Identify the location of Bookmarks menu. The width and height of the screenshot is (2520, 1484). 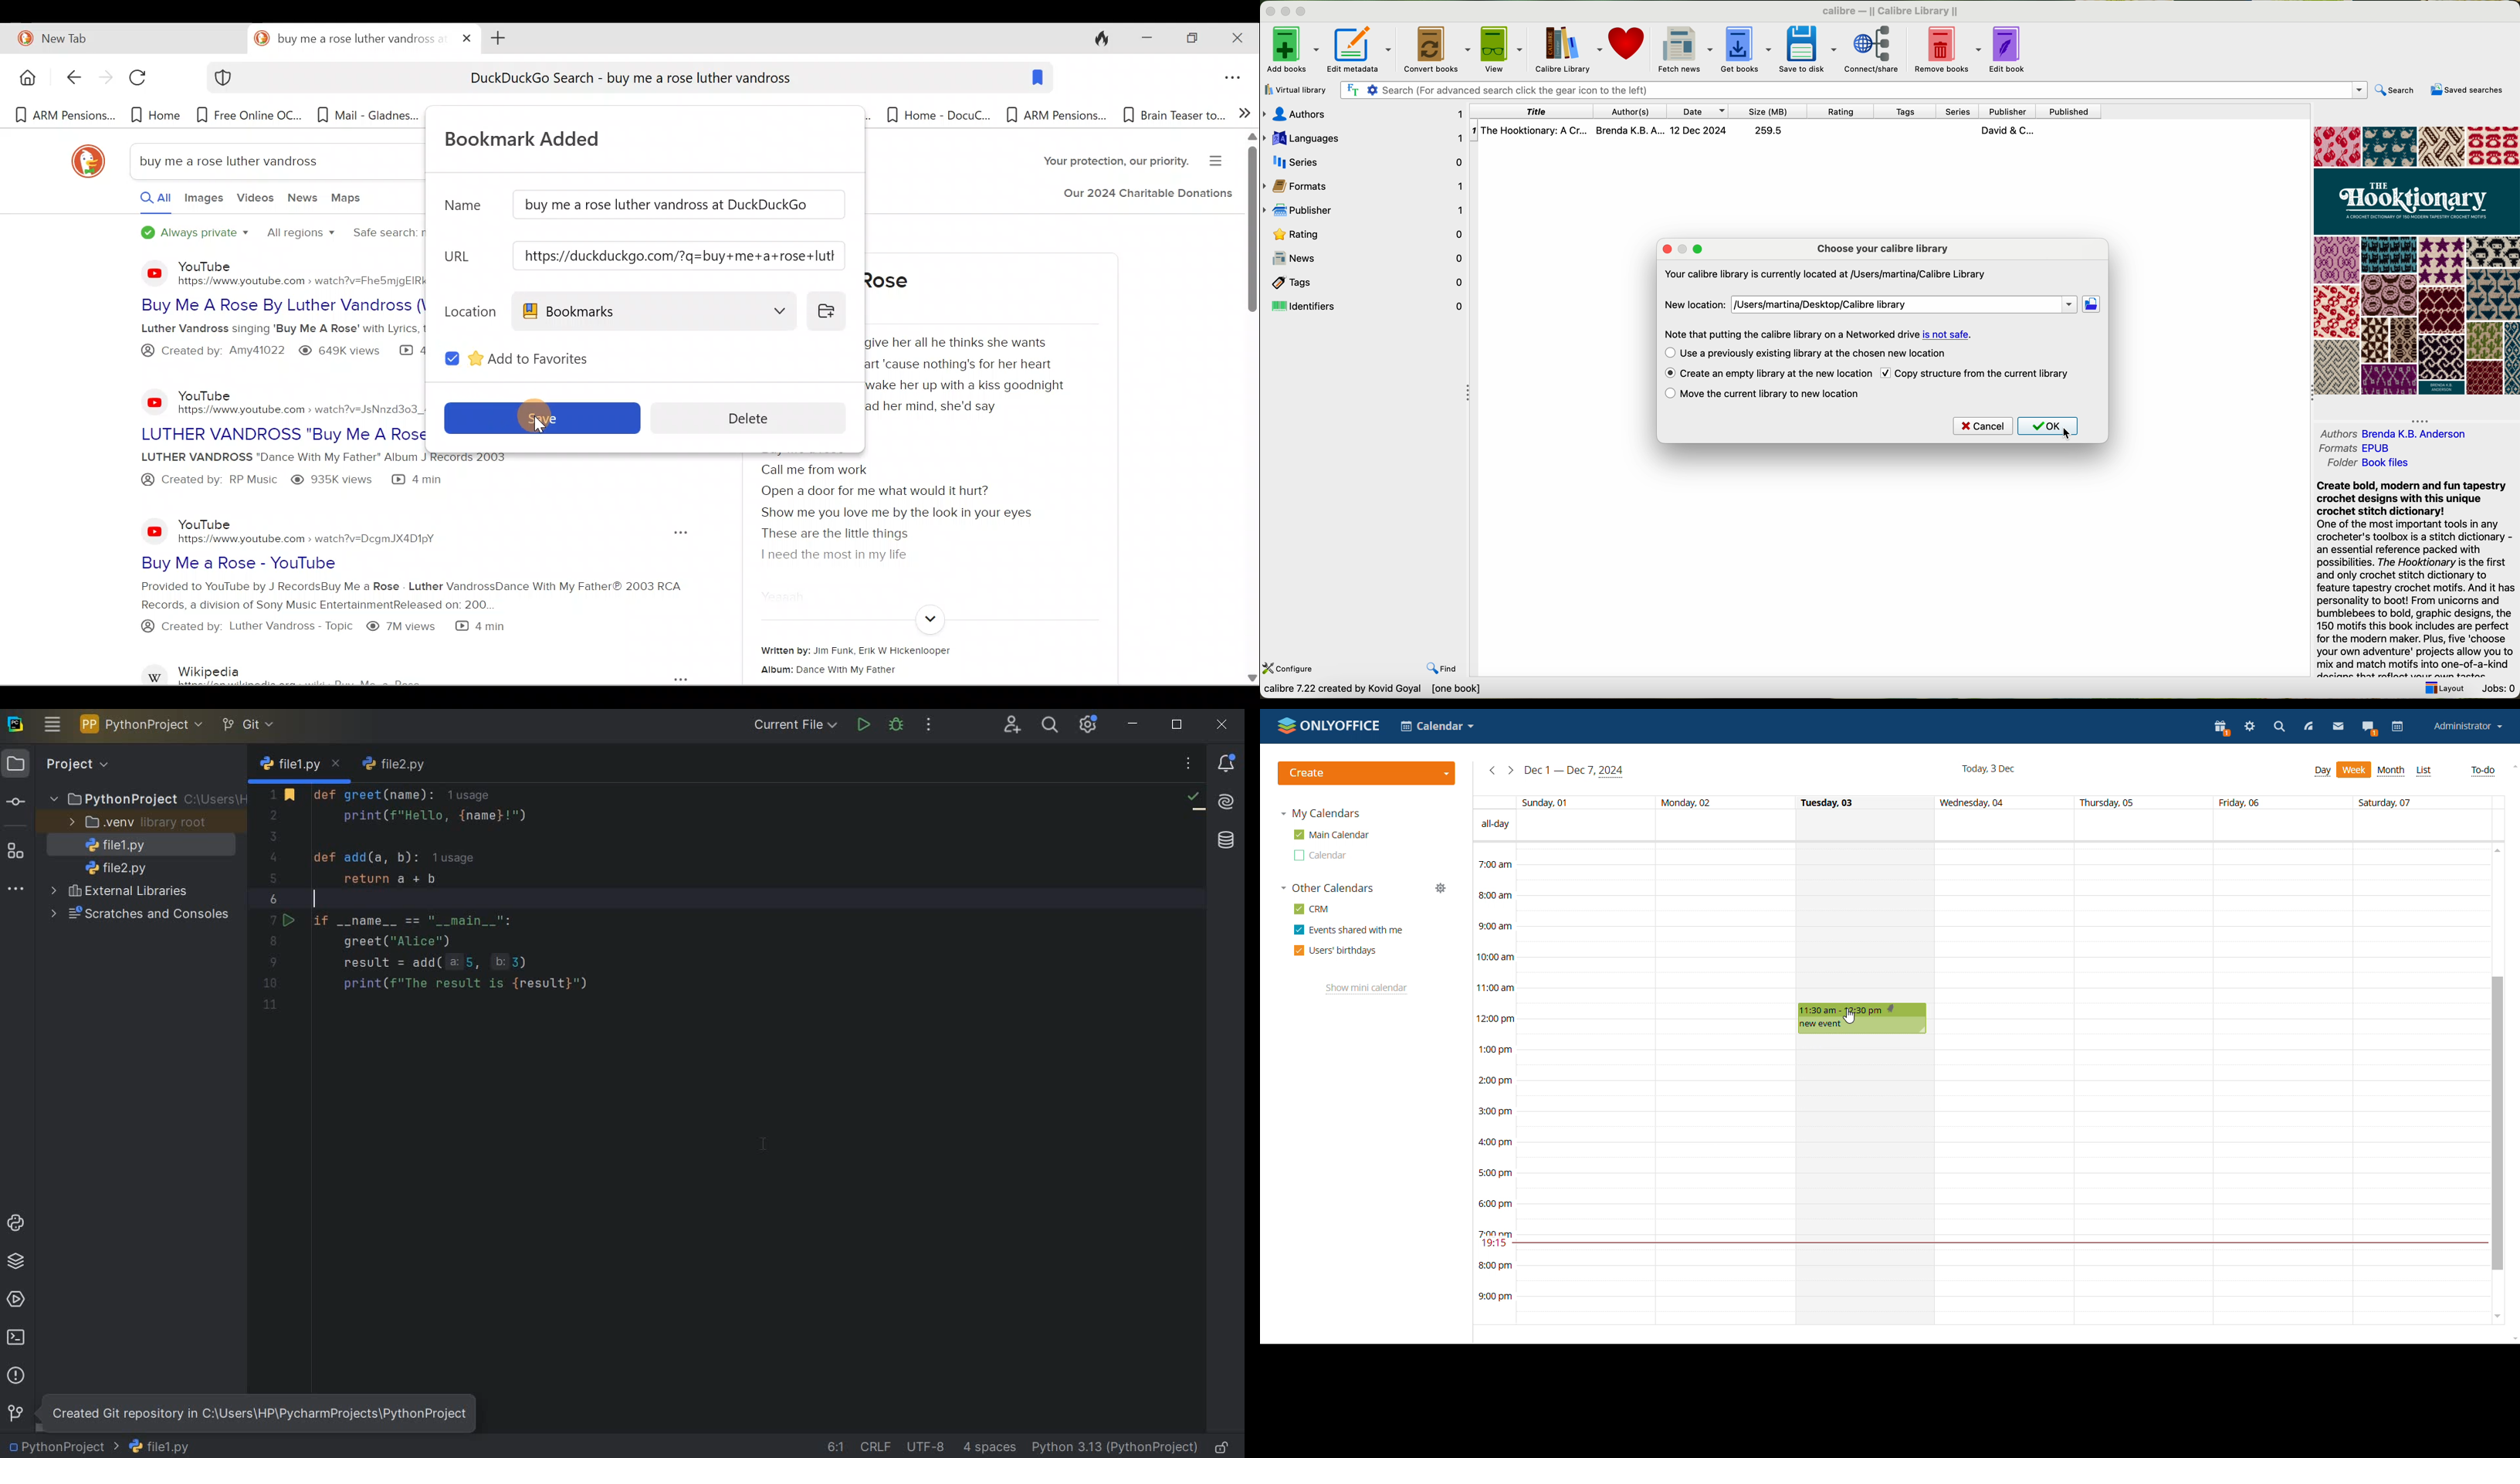
(655, 310).